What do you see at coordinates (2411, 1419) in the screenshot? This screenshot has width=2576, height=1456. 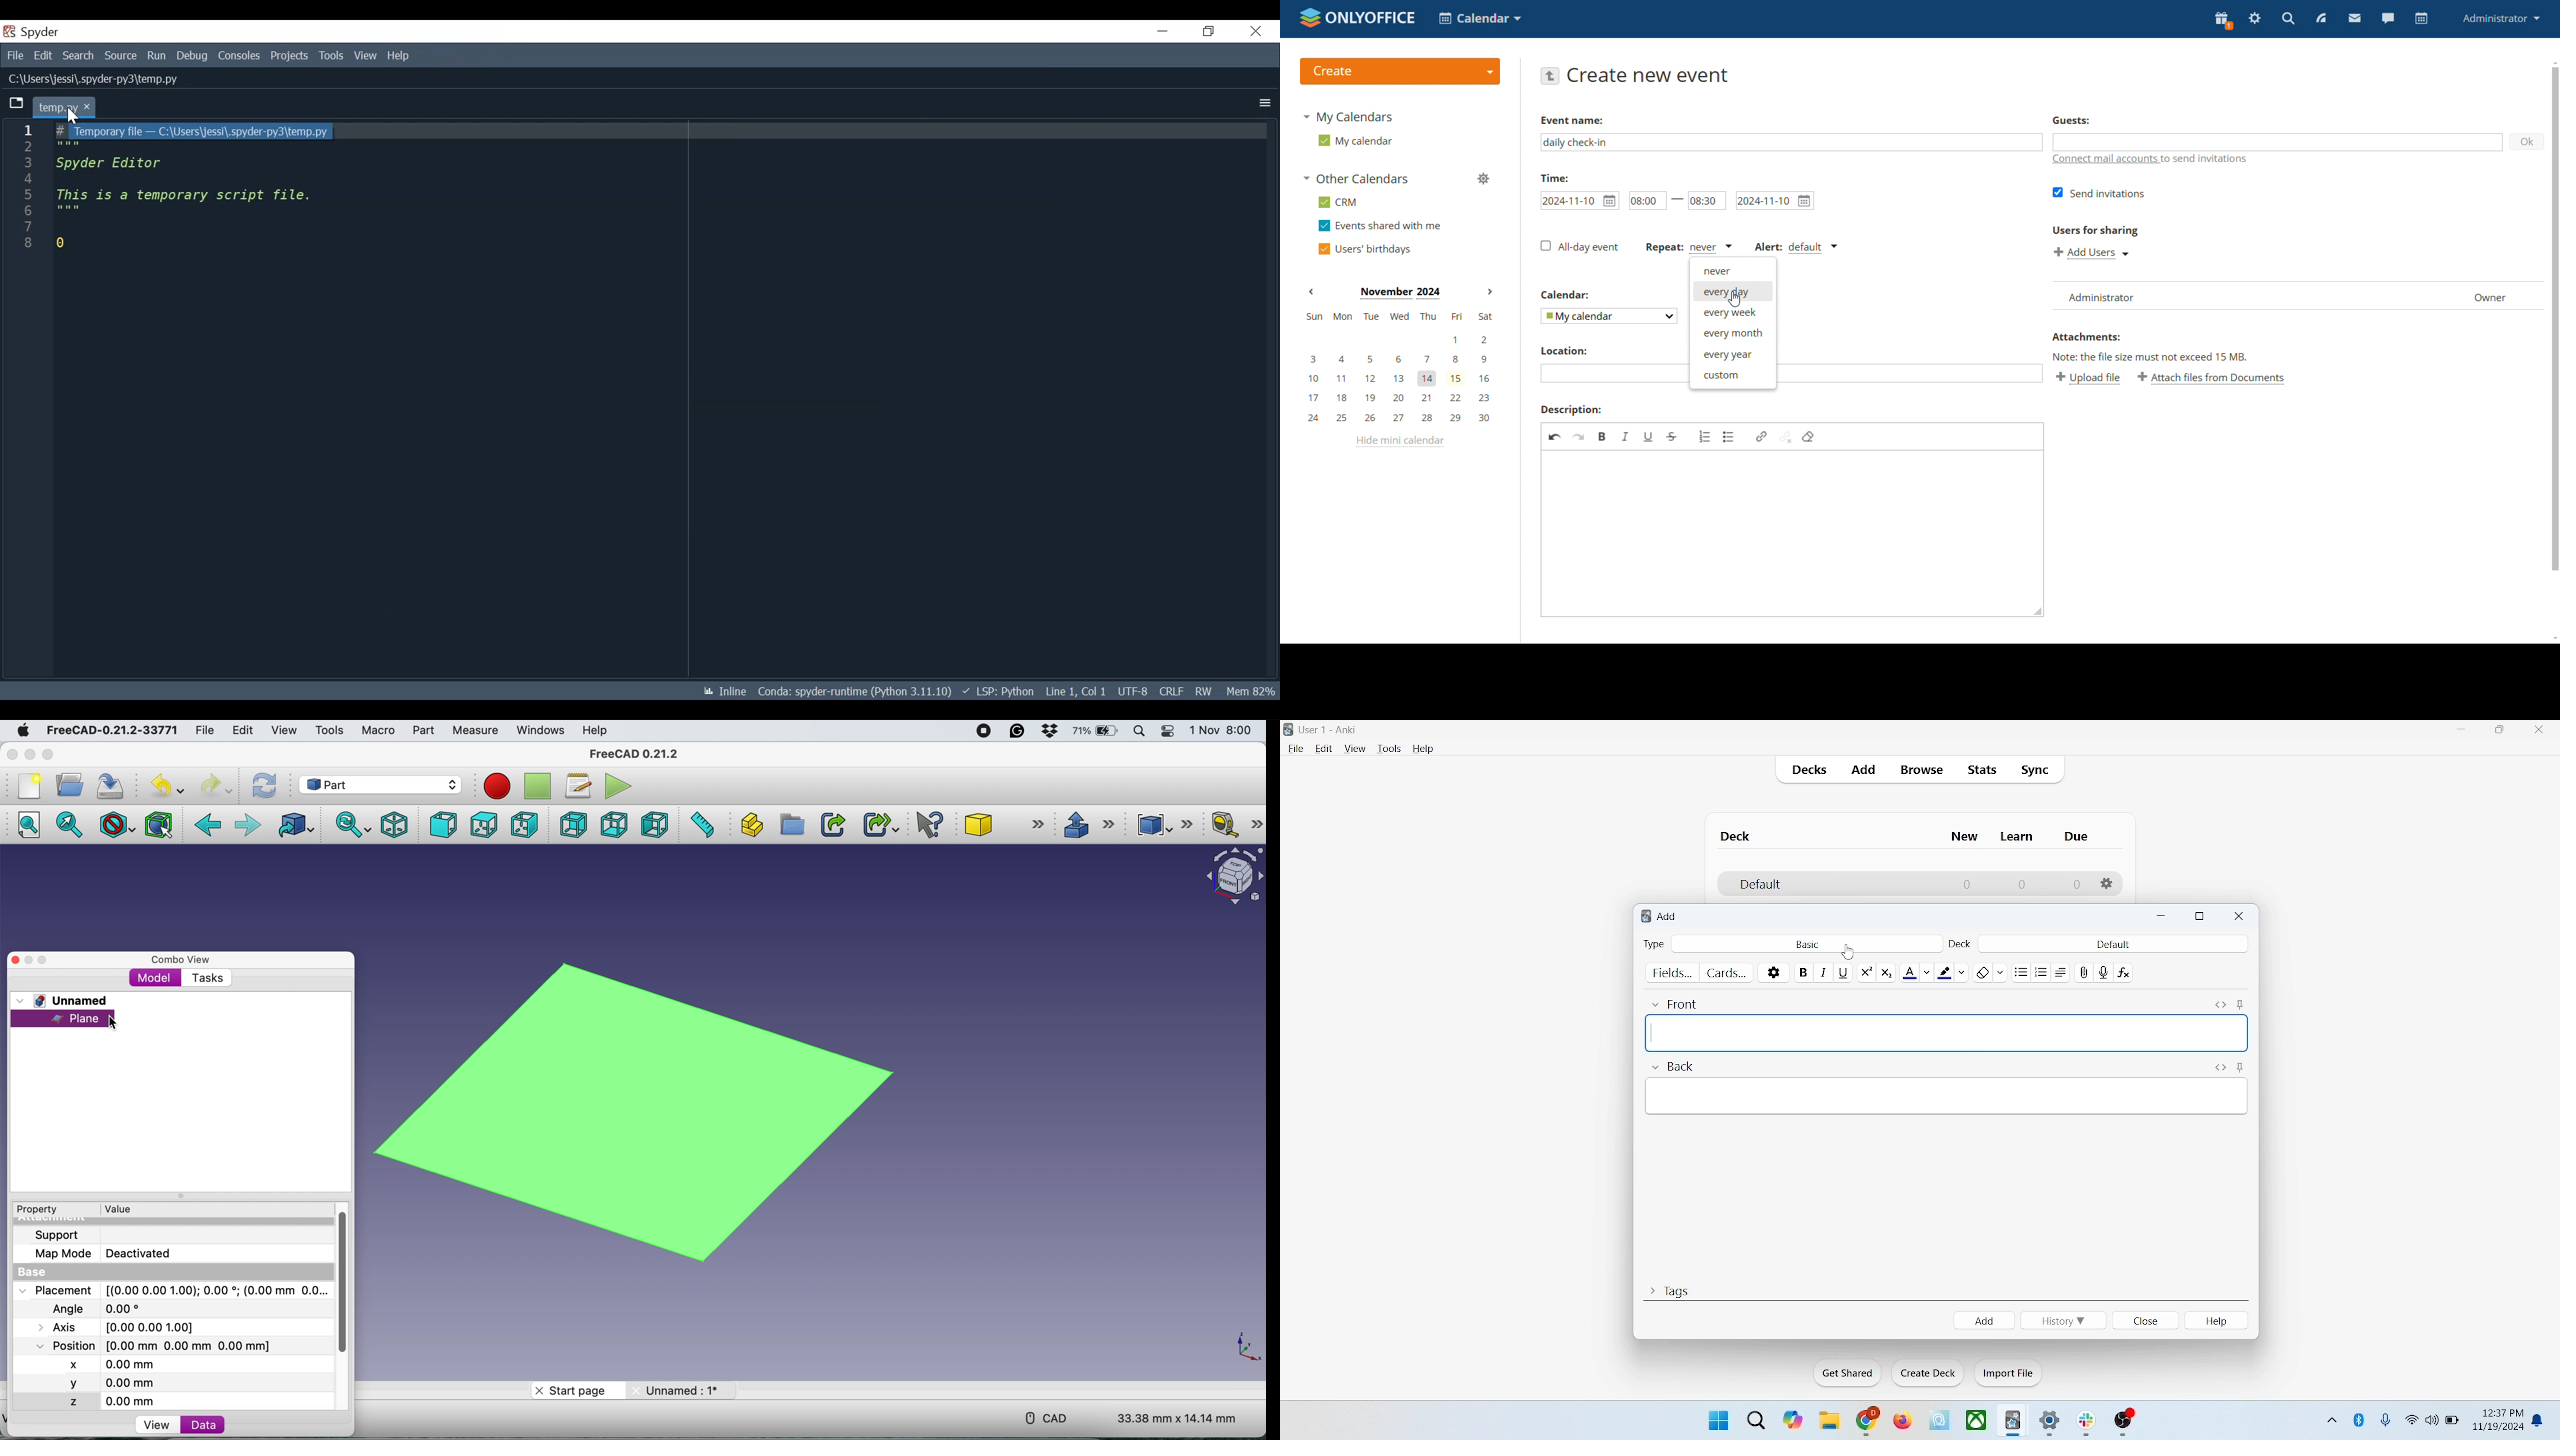 I see `wifi` at bounding box center [2411, 1419].